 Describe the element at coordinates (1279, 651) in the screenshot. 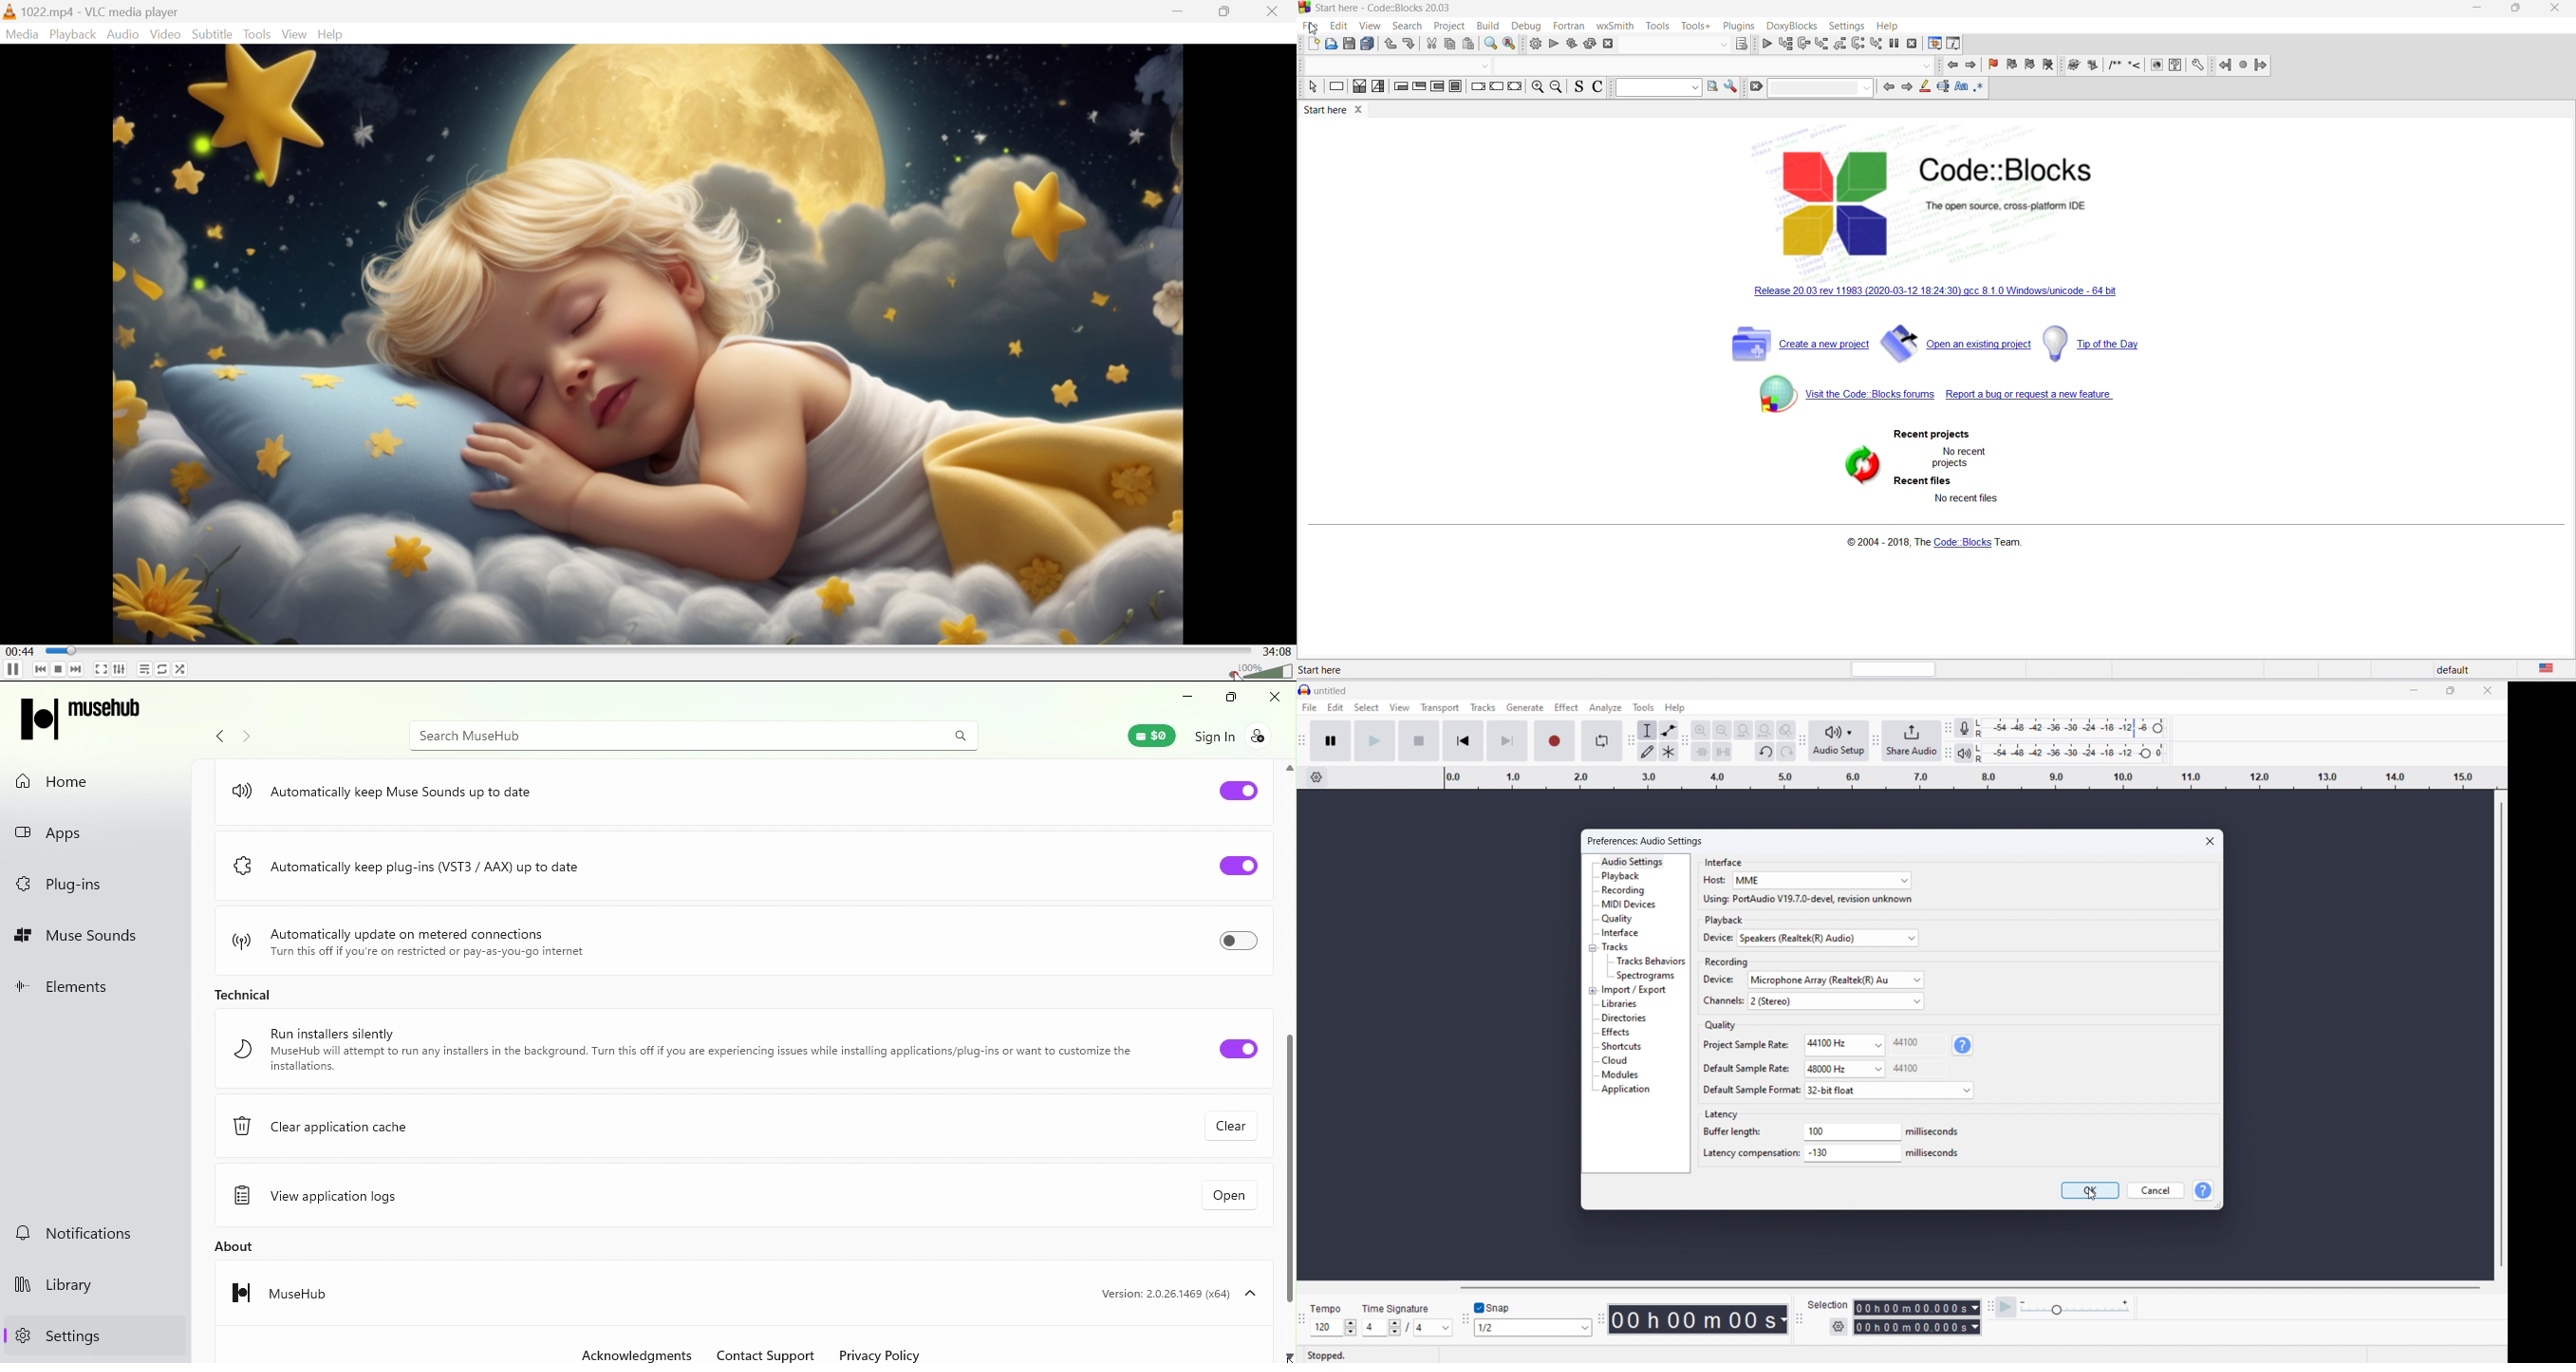

I see `34:08` at that location.